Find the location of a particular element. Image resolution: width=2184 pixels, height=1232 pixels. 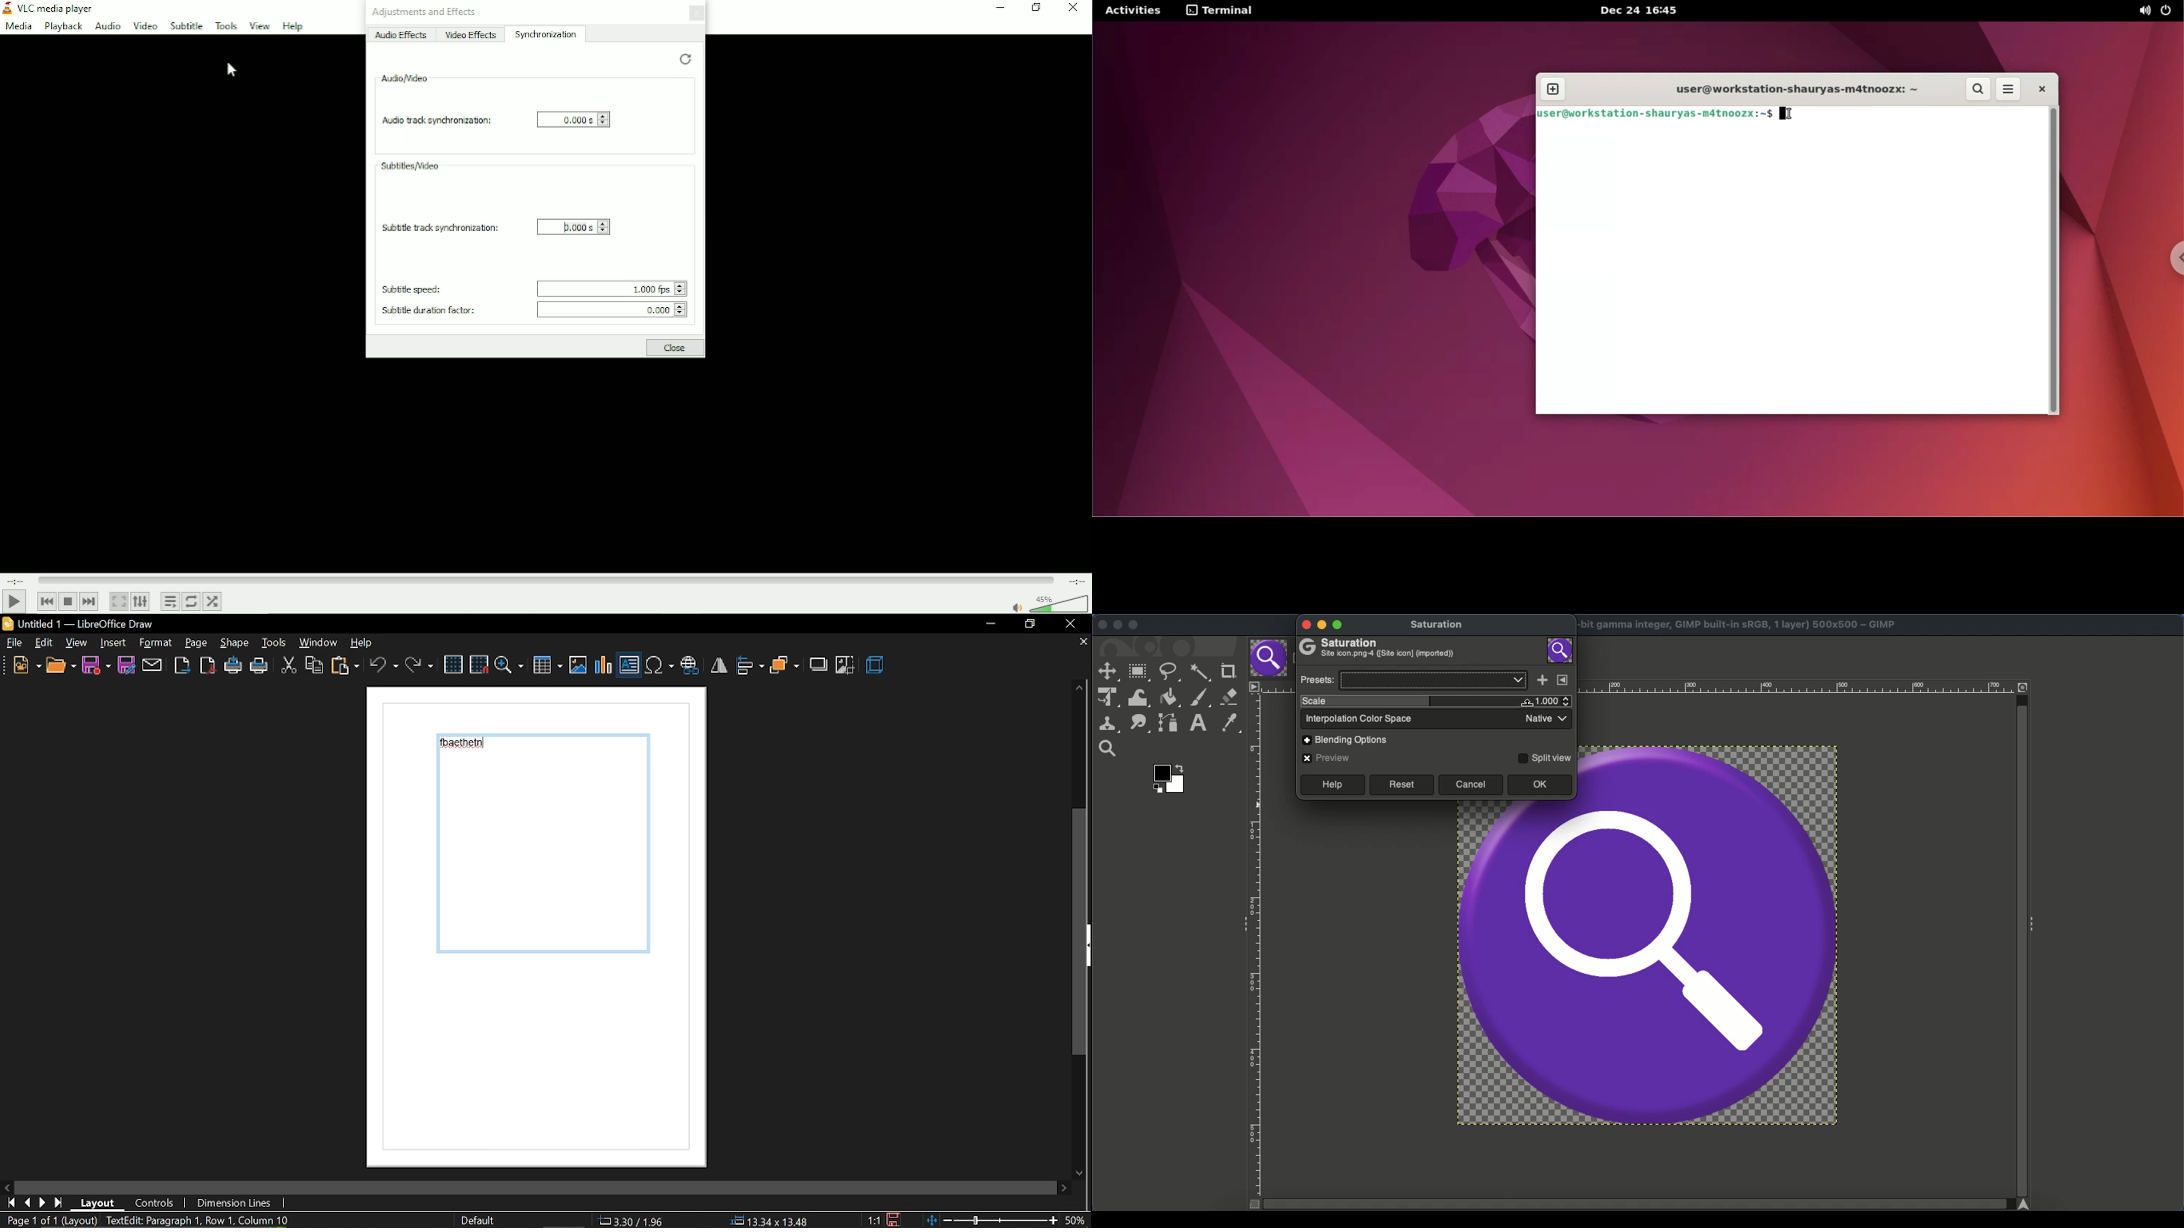

Fuzzy selection tool is located at coordinates (1200, 674).